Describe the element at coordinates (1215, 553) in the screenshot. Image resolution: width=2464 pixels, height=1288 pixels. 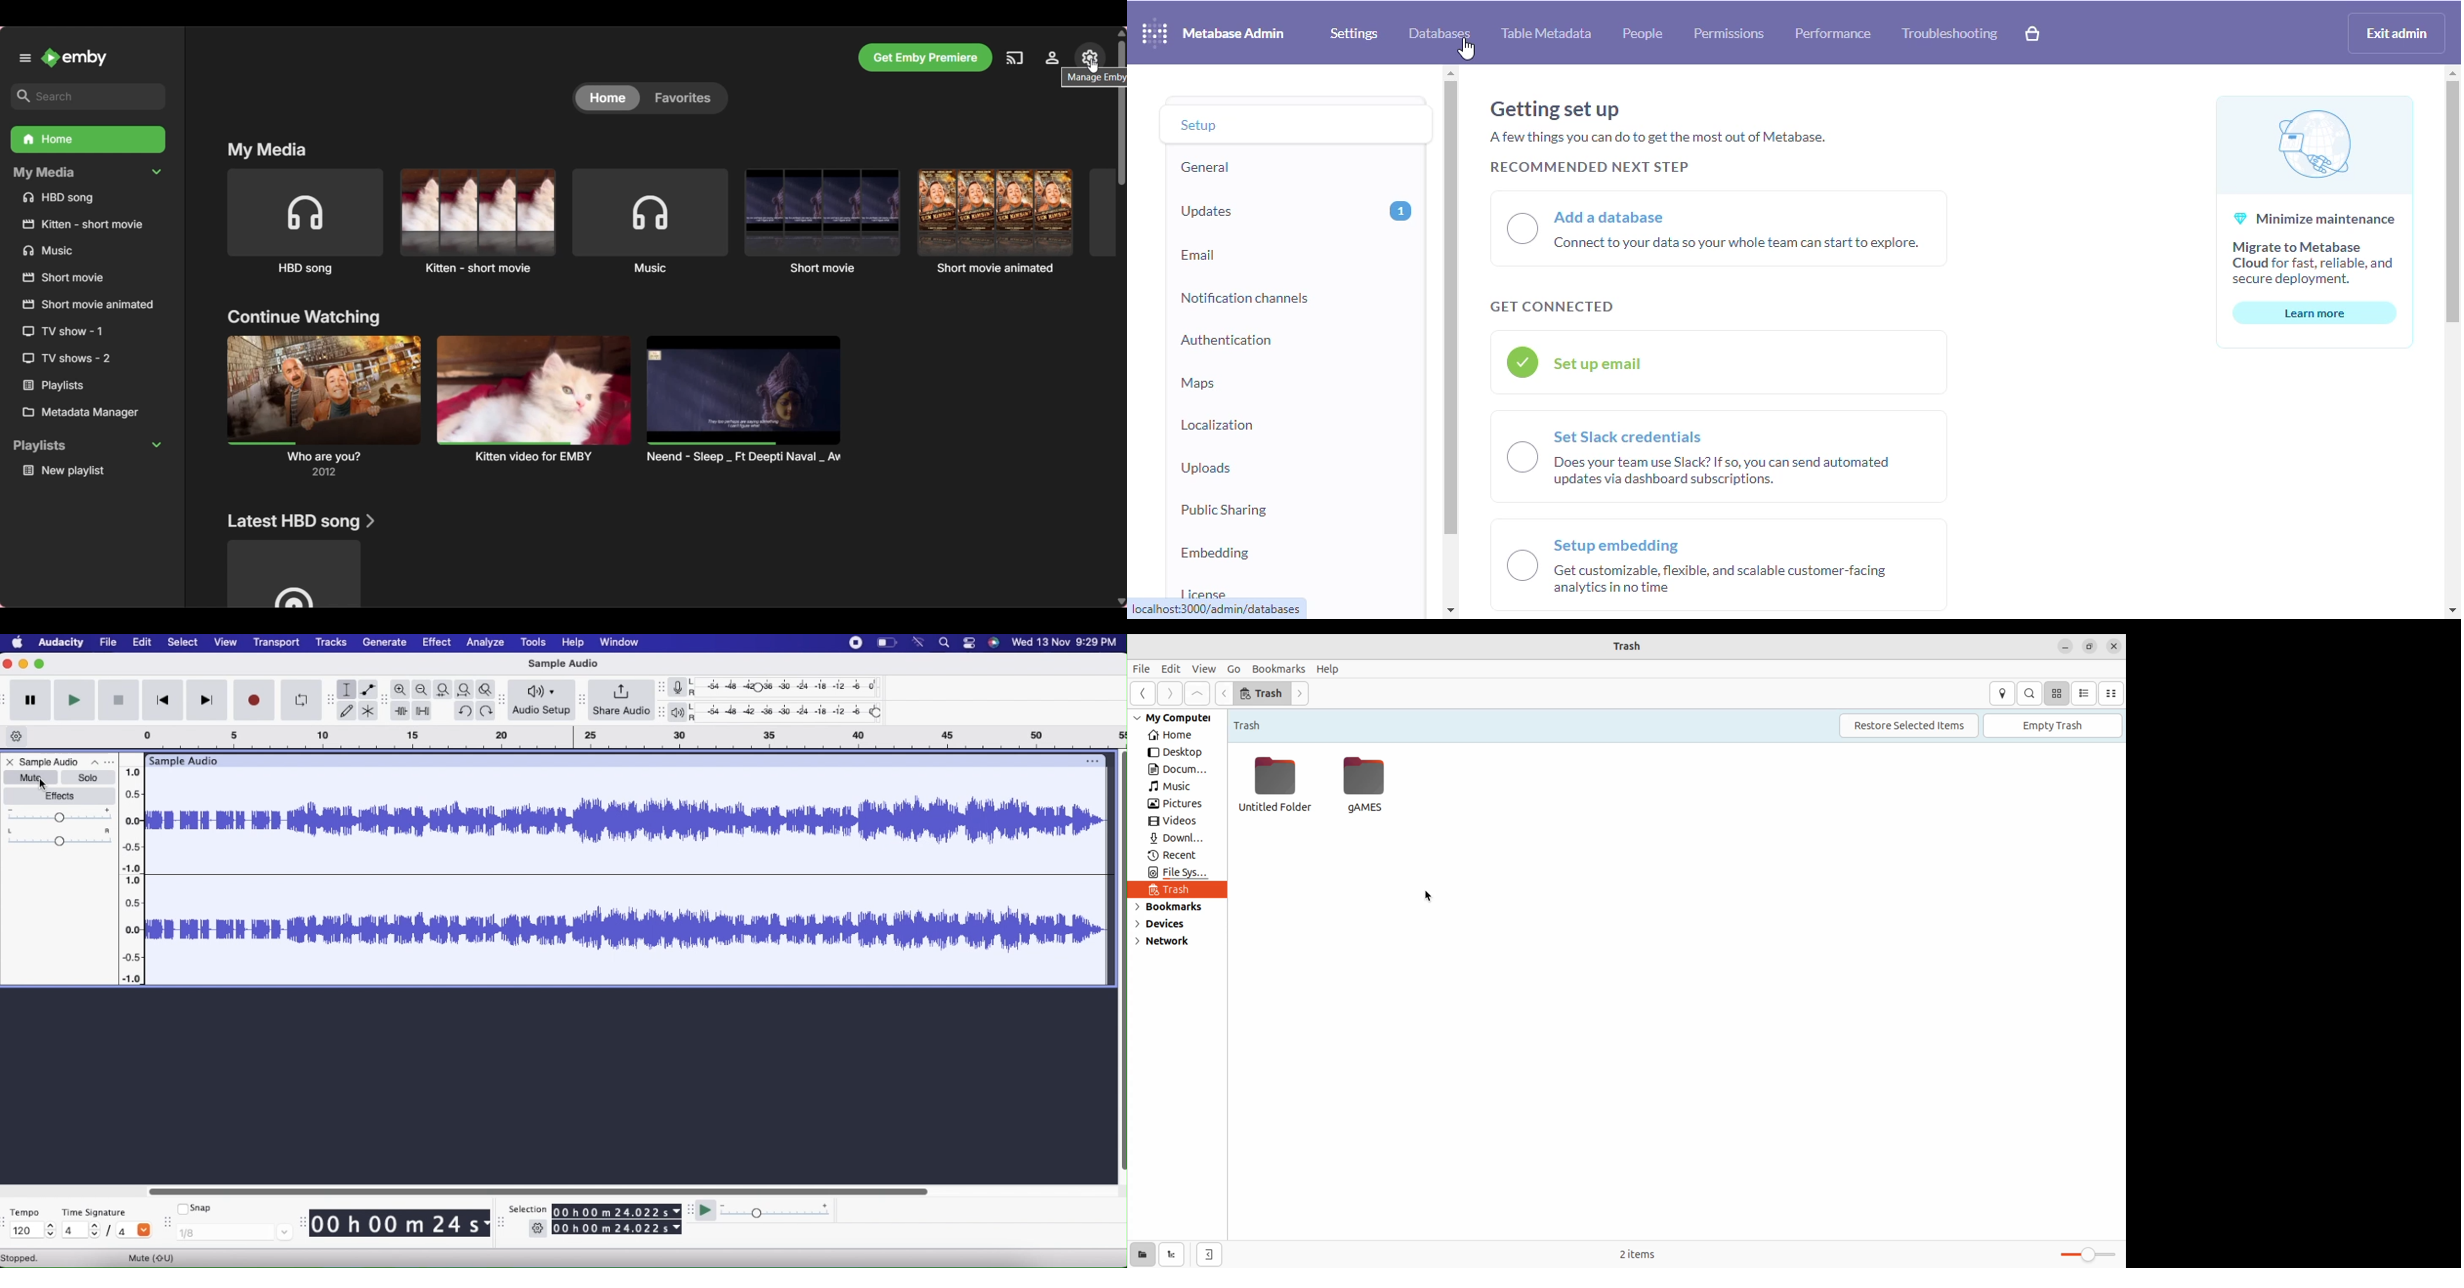
I see `embedding` at that location.